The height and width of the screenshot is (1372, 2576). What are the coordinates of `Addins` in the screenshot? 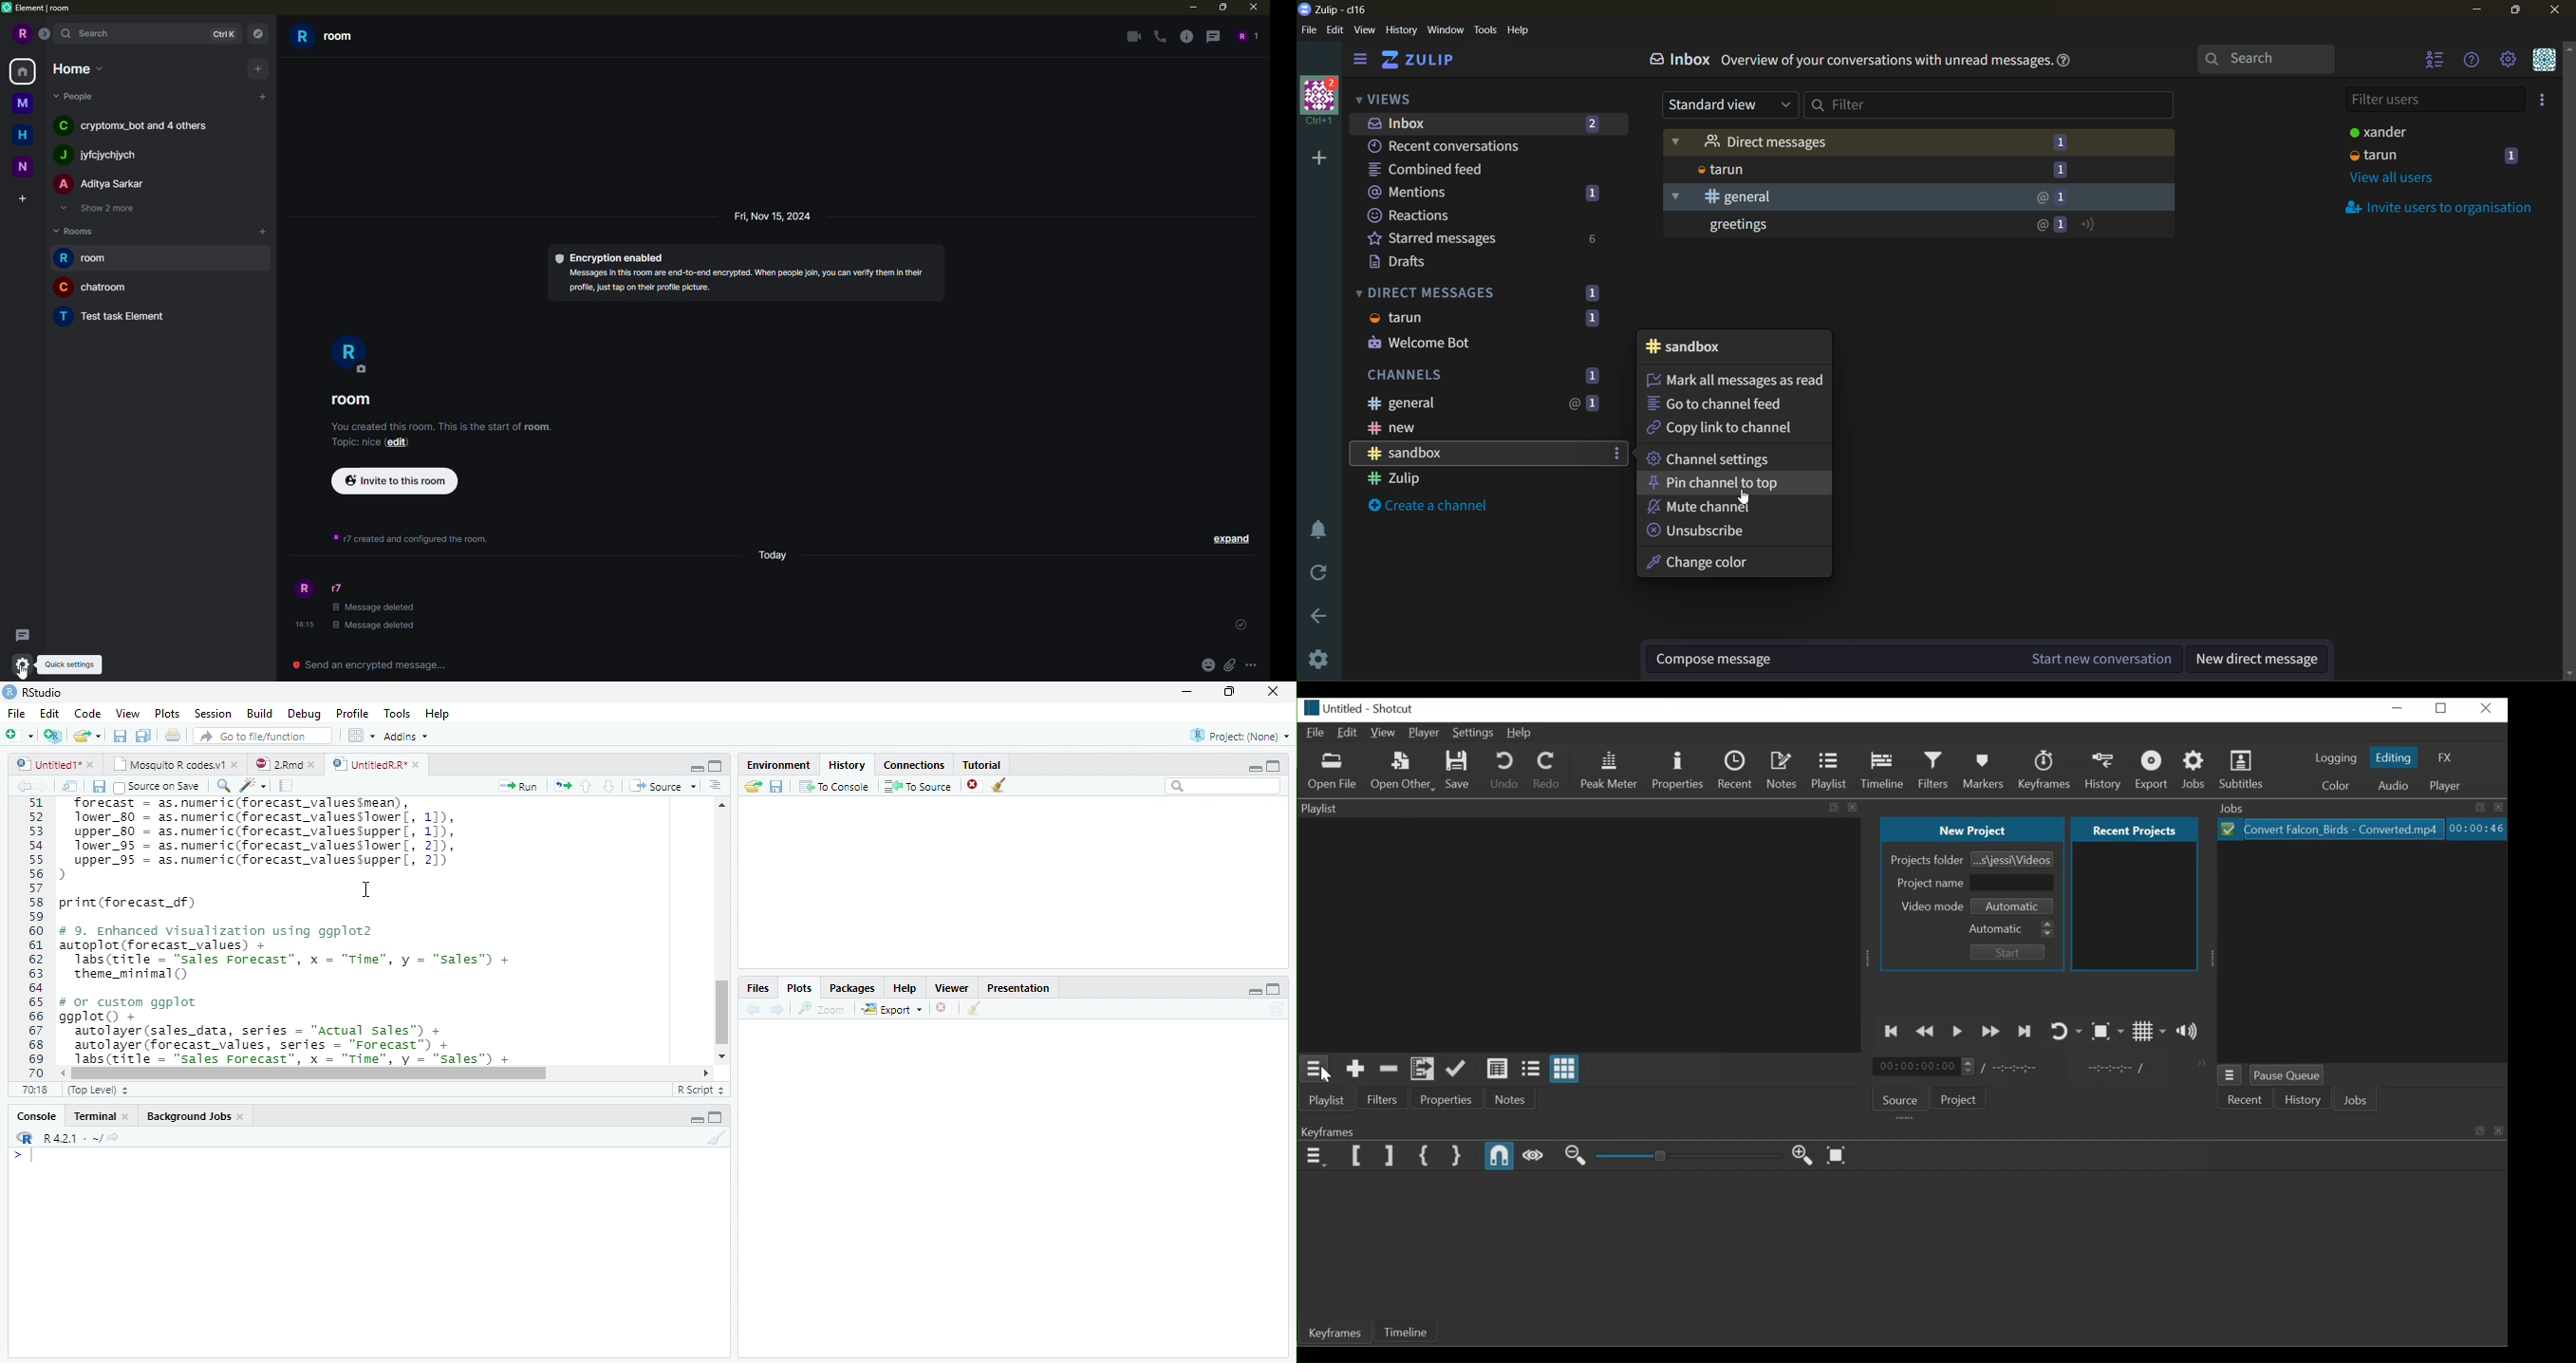 It's located at (408, 736).